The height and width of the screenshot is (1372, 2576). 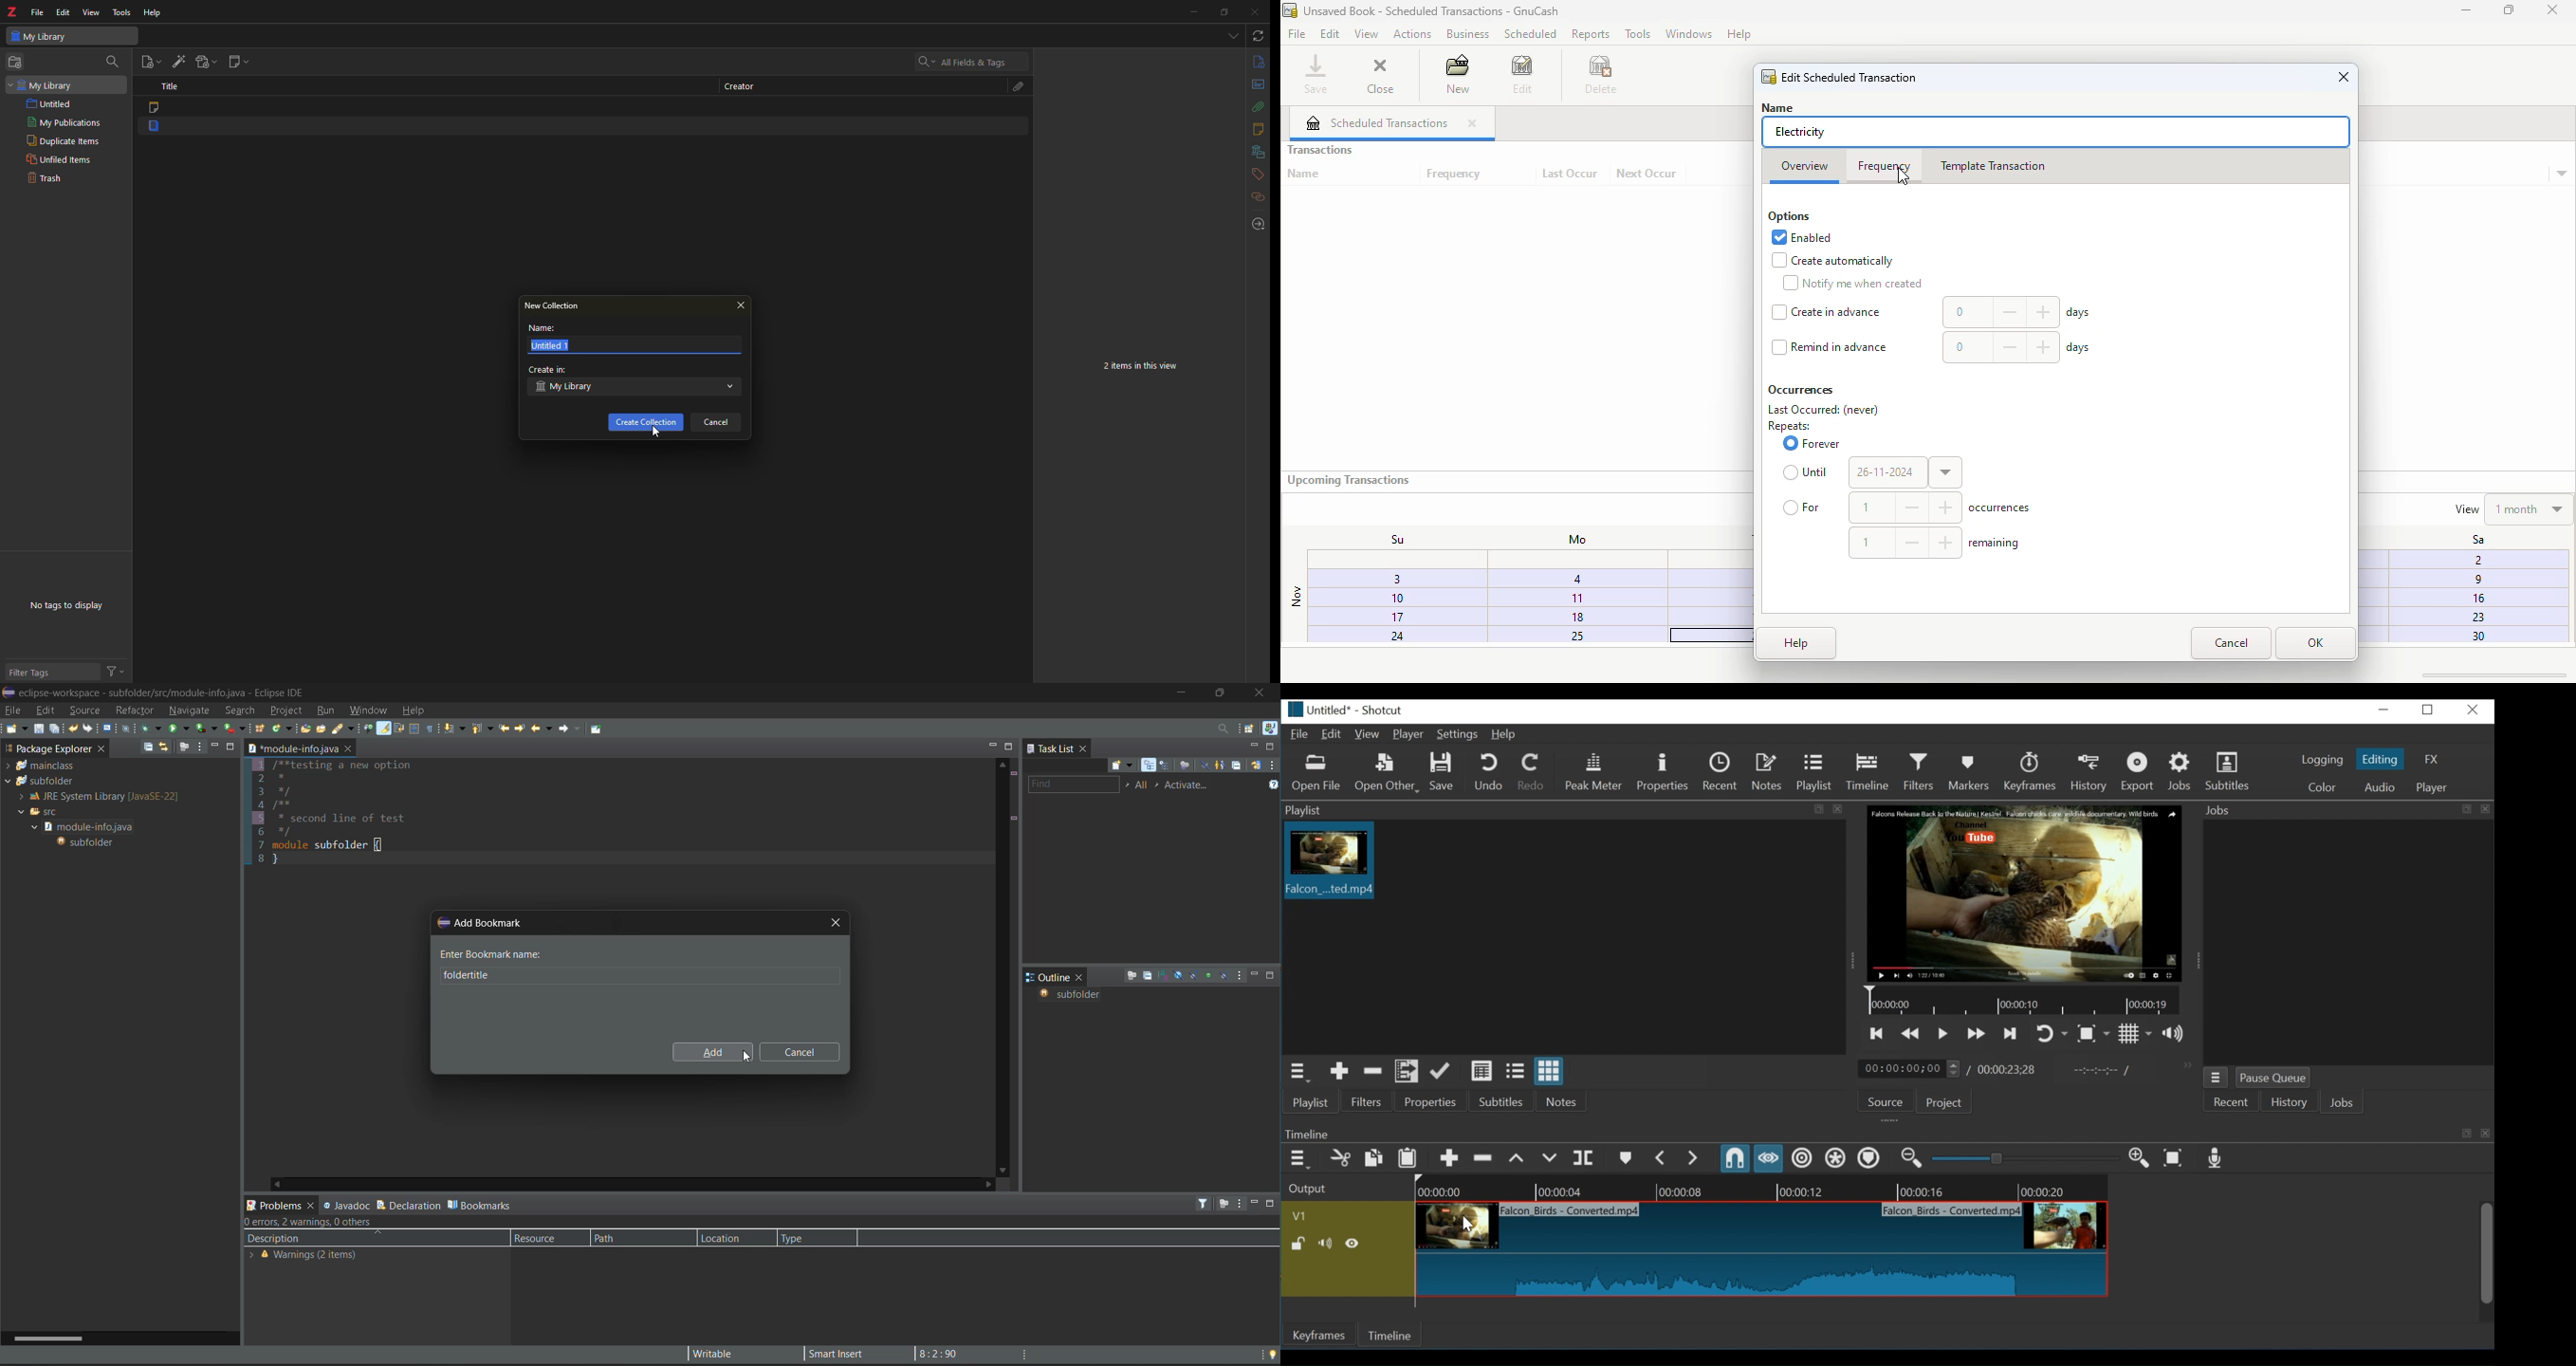 I want to click on Timeline, so click(x=1868, y=771).